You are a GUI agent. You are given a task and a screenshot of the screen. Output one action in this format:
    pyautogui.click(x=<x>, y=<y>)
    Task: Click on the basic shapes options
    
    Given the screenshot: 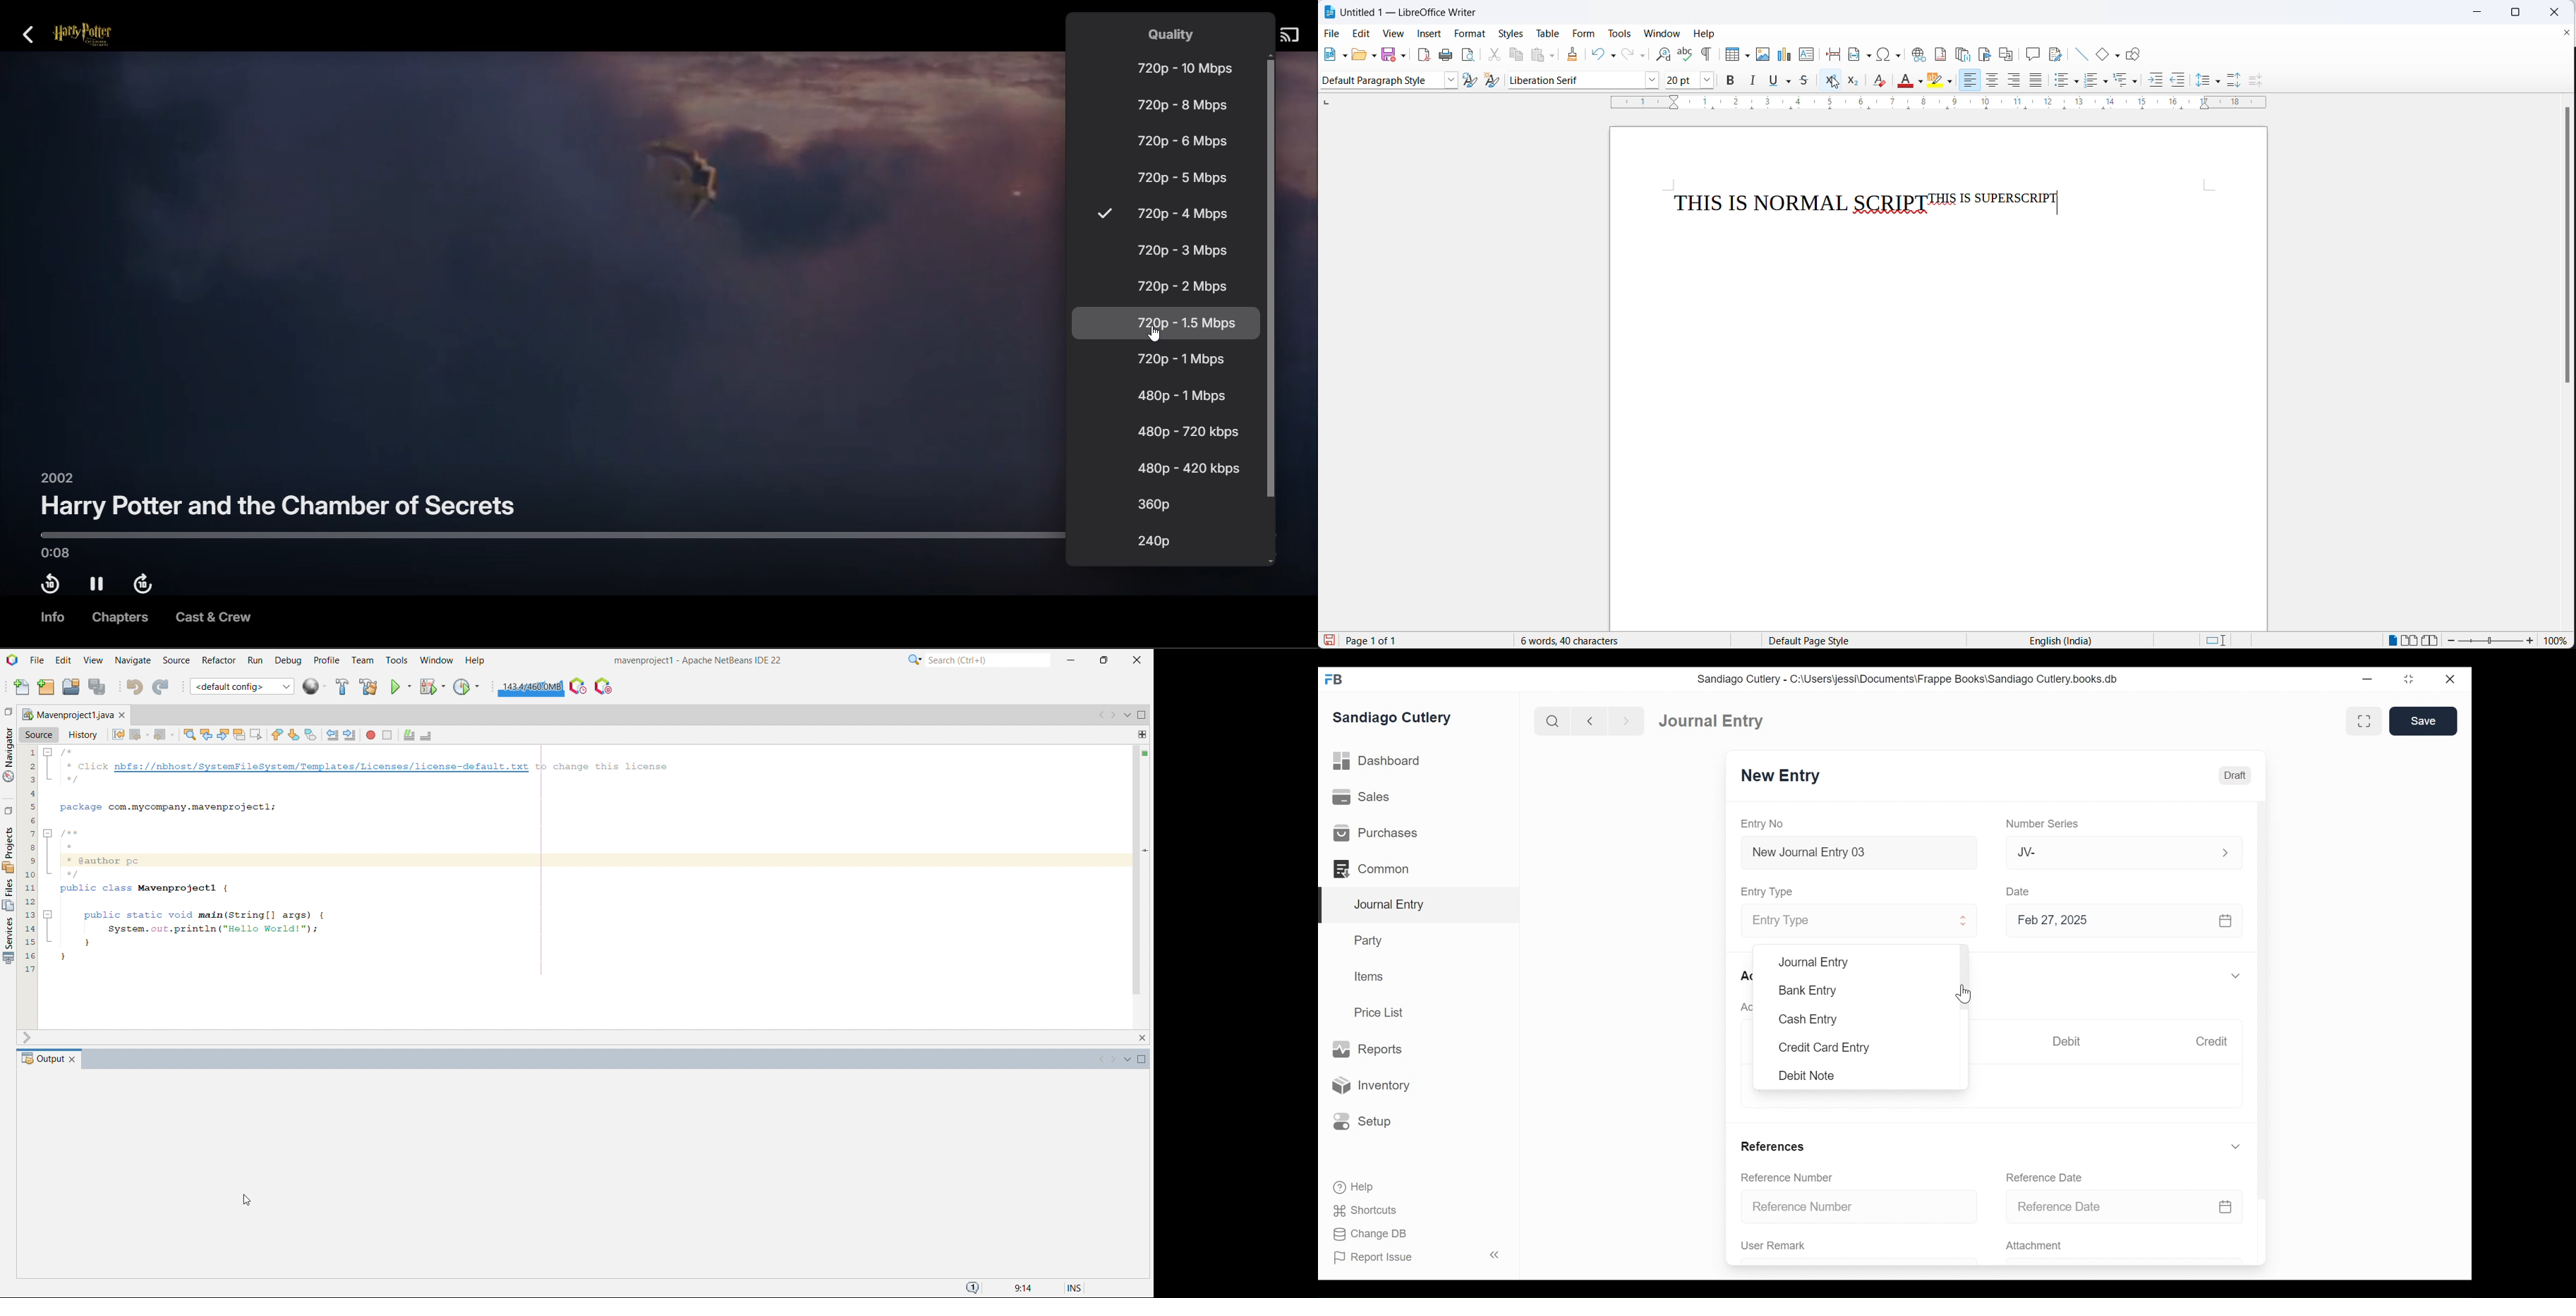 What is the action you would take?
    pyautogui.click(x=2116, y=54)
    